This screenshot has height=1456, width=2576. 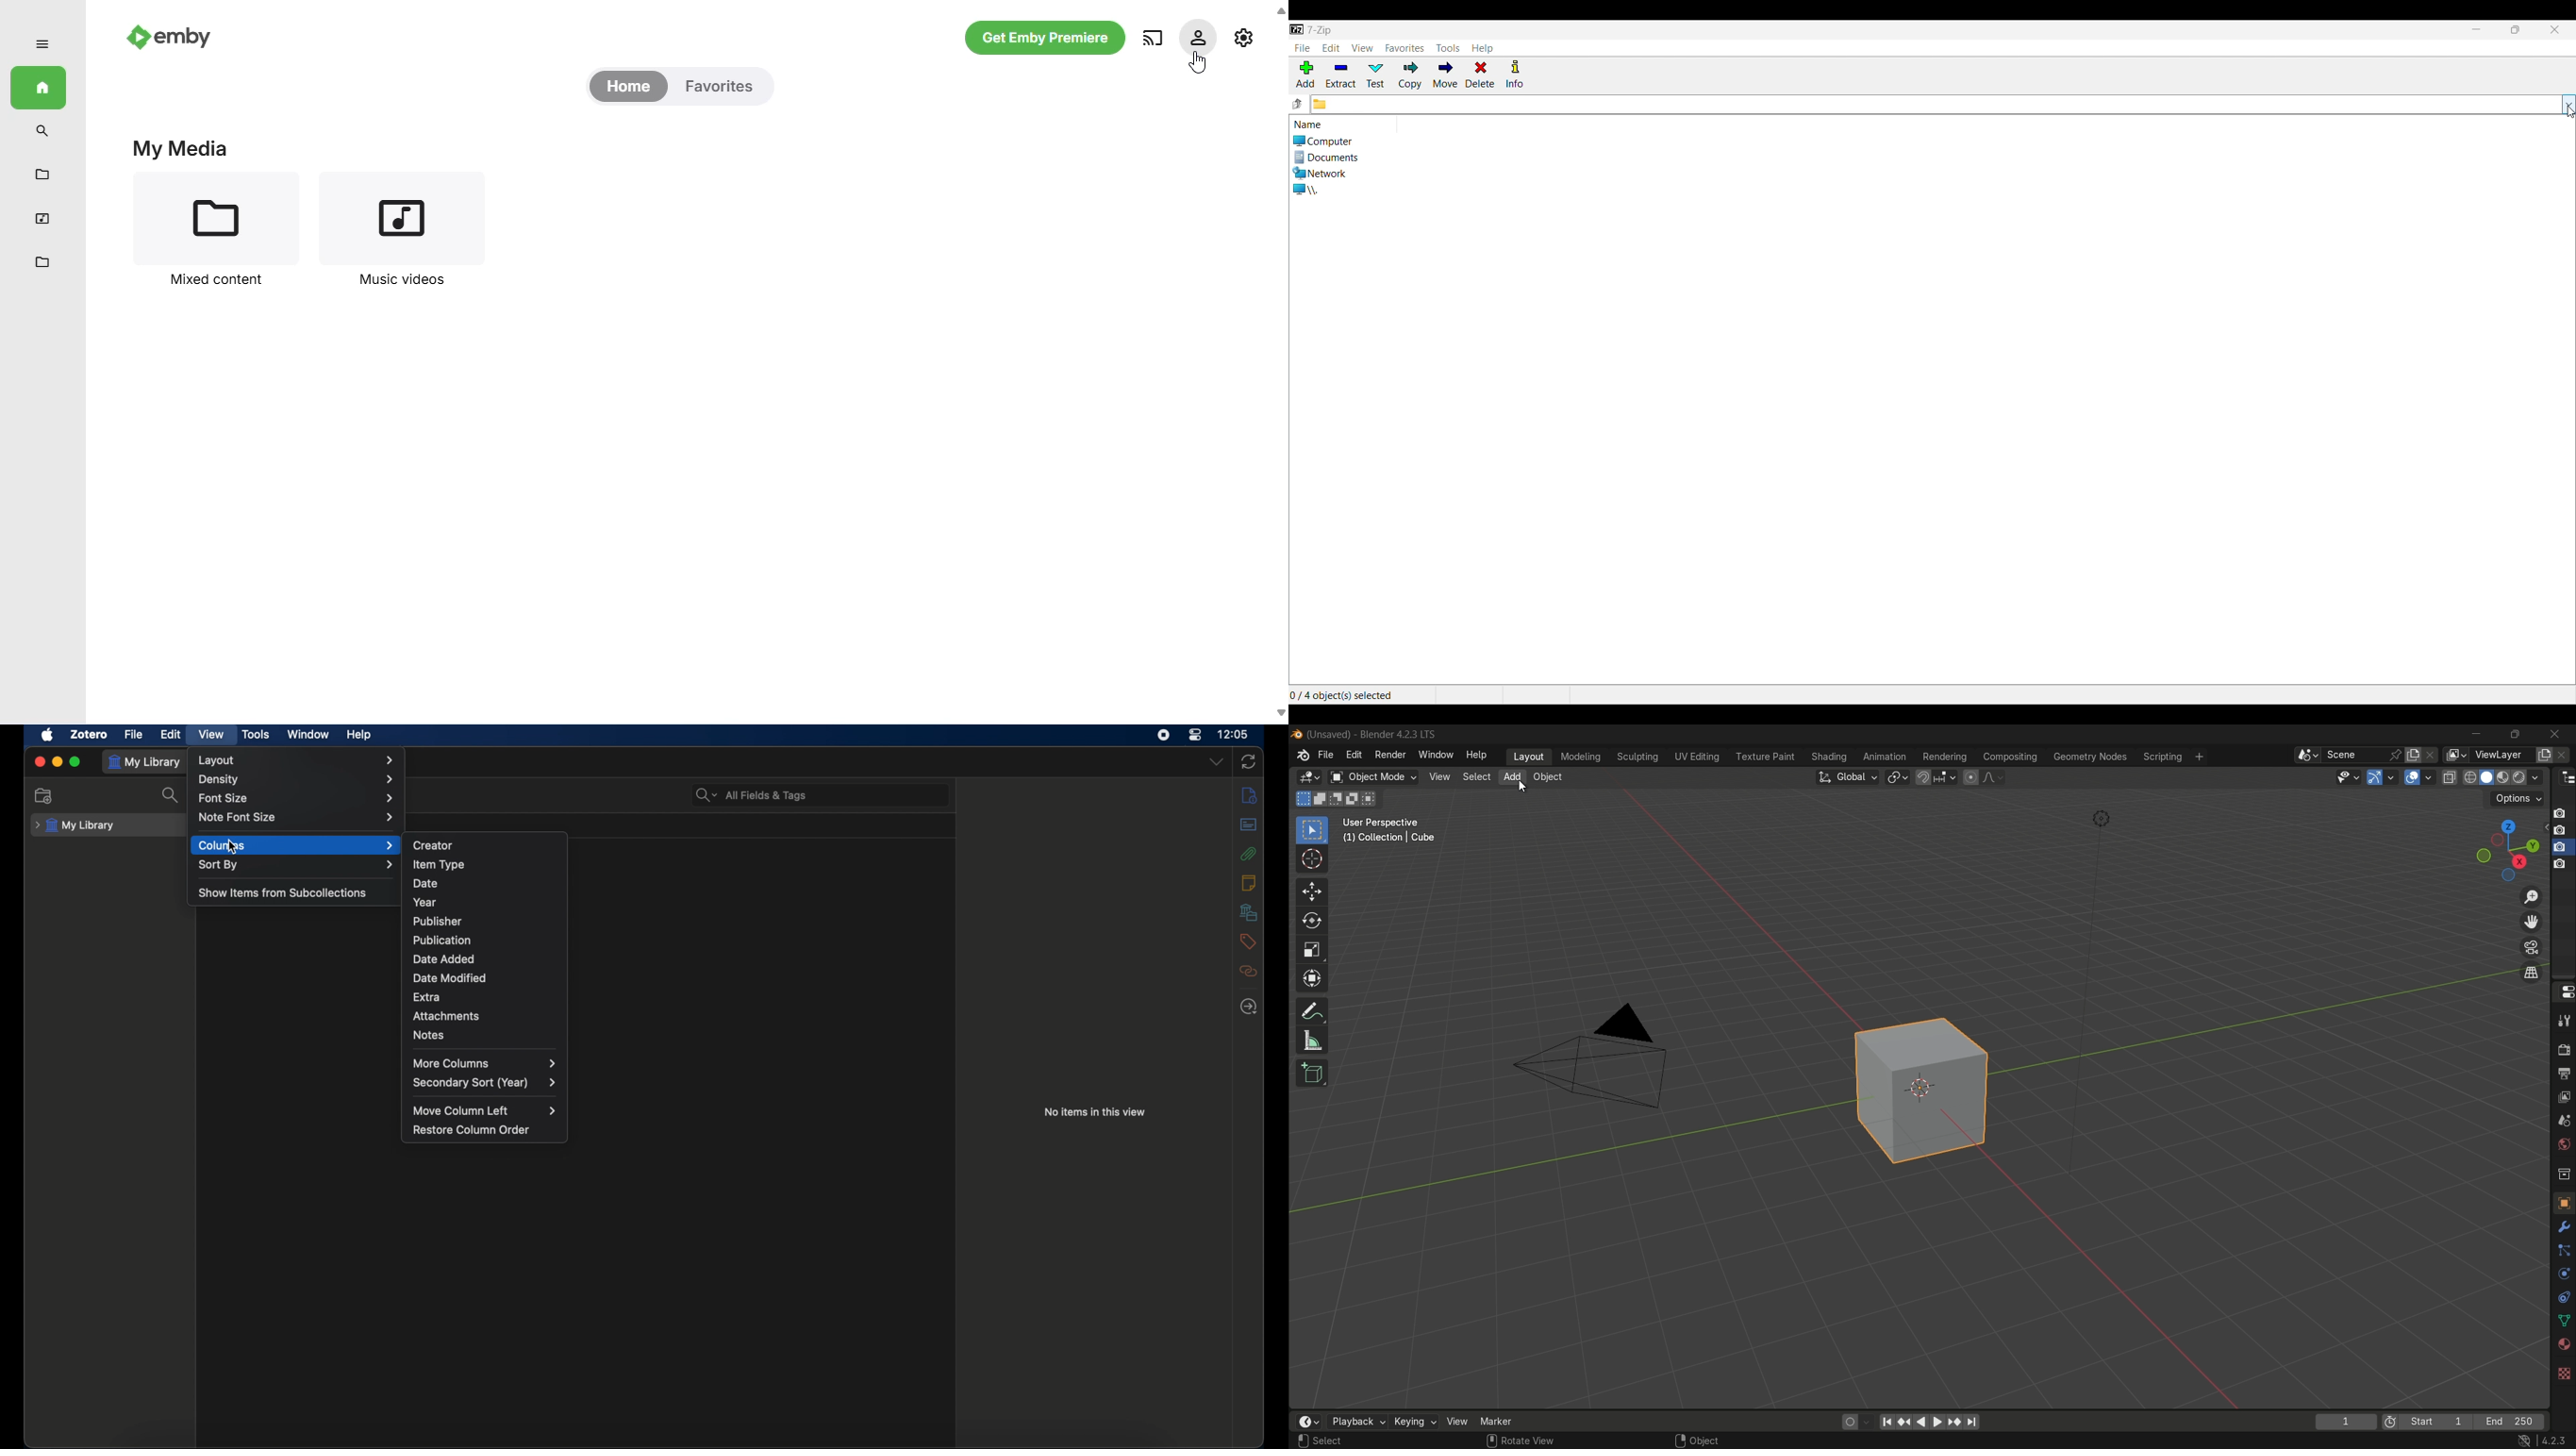 What do you see at coordinates (2564, 1343) in the screenshot?
I see `material` at bounding box center [2564, 1343].